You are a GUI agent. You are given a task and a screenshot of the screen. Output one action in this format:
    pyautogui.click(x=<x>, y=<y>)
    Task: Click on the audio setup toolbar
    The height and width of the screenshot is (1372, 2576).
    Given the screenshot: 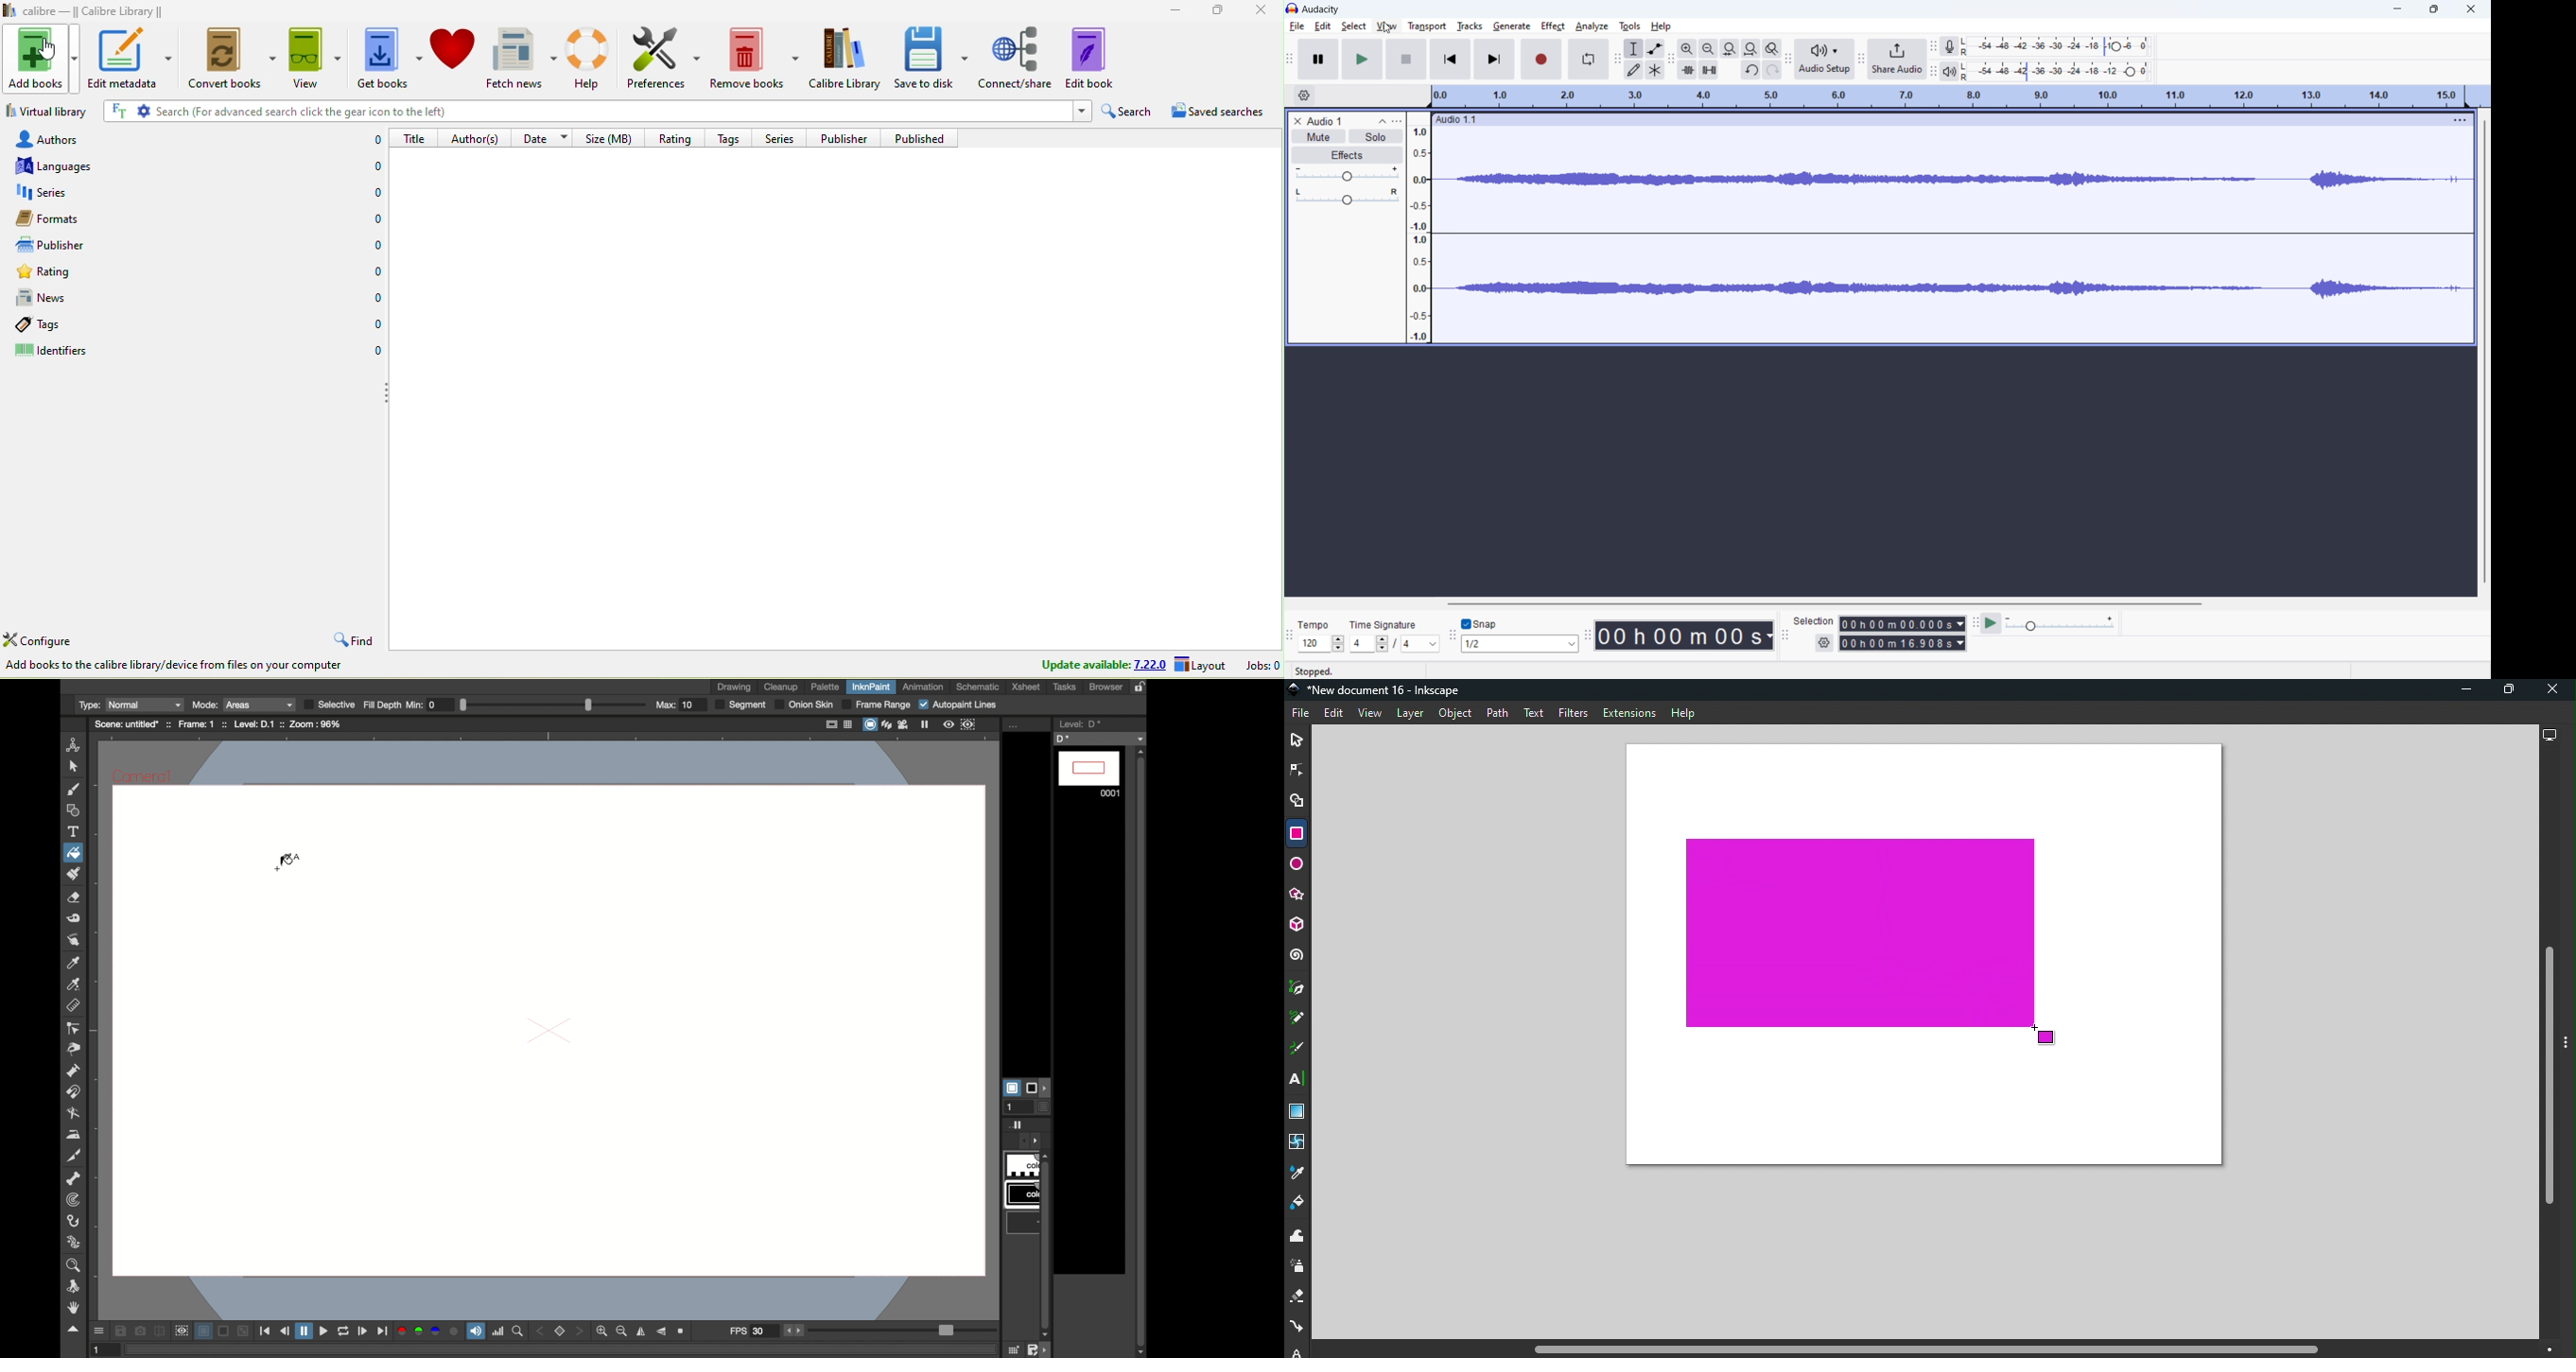 What is the action you would take?
    pyautogui.click(x=1789, y=58)
    